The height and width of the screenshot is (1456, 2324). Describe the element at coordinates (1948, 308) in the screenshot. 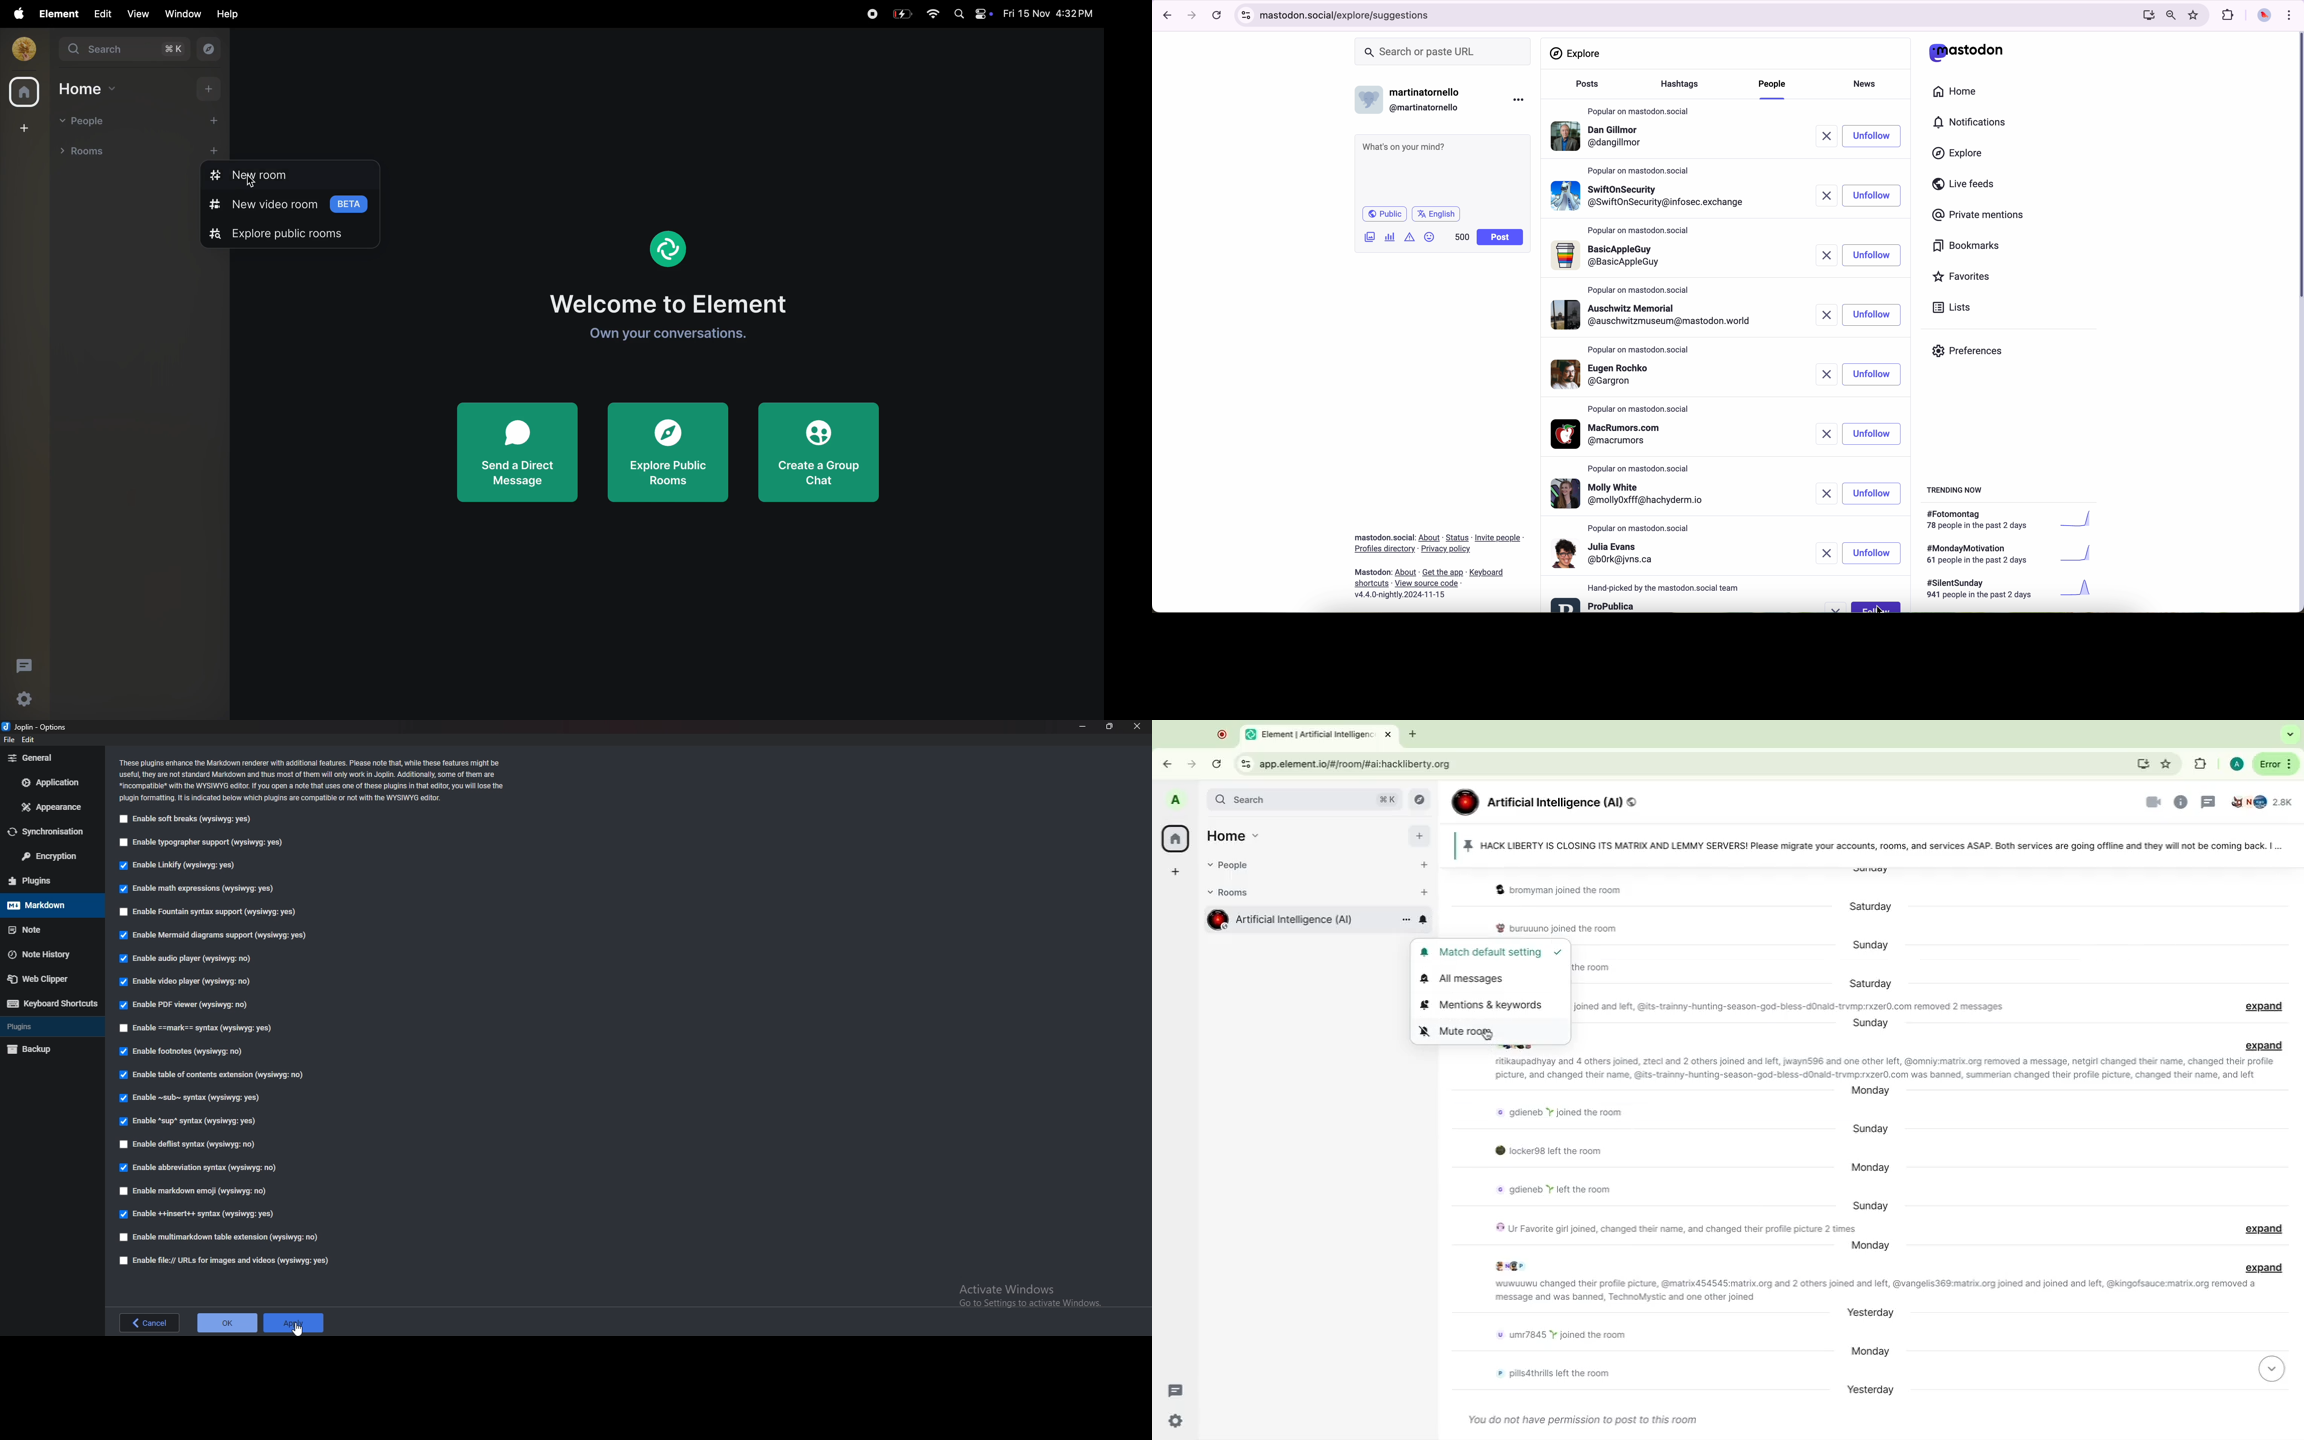

I see `lists` at that location.